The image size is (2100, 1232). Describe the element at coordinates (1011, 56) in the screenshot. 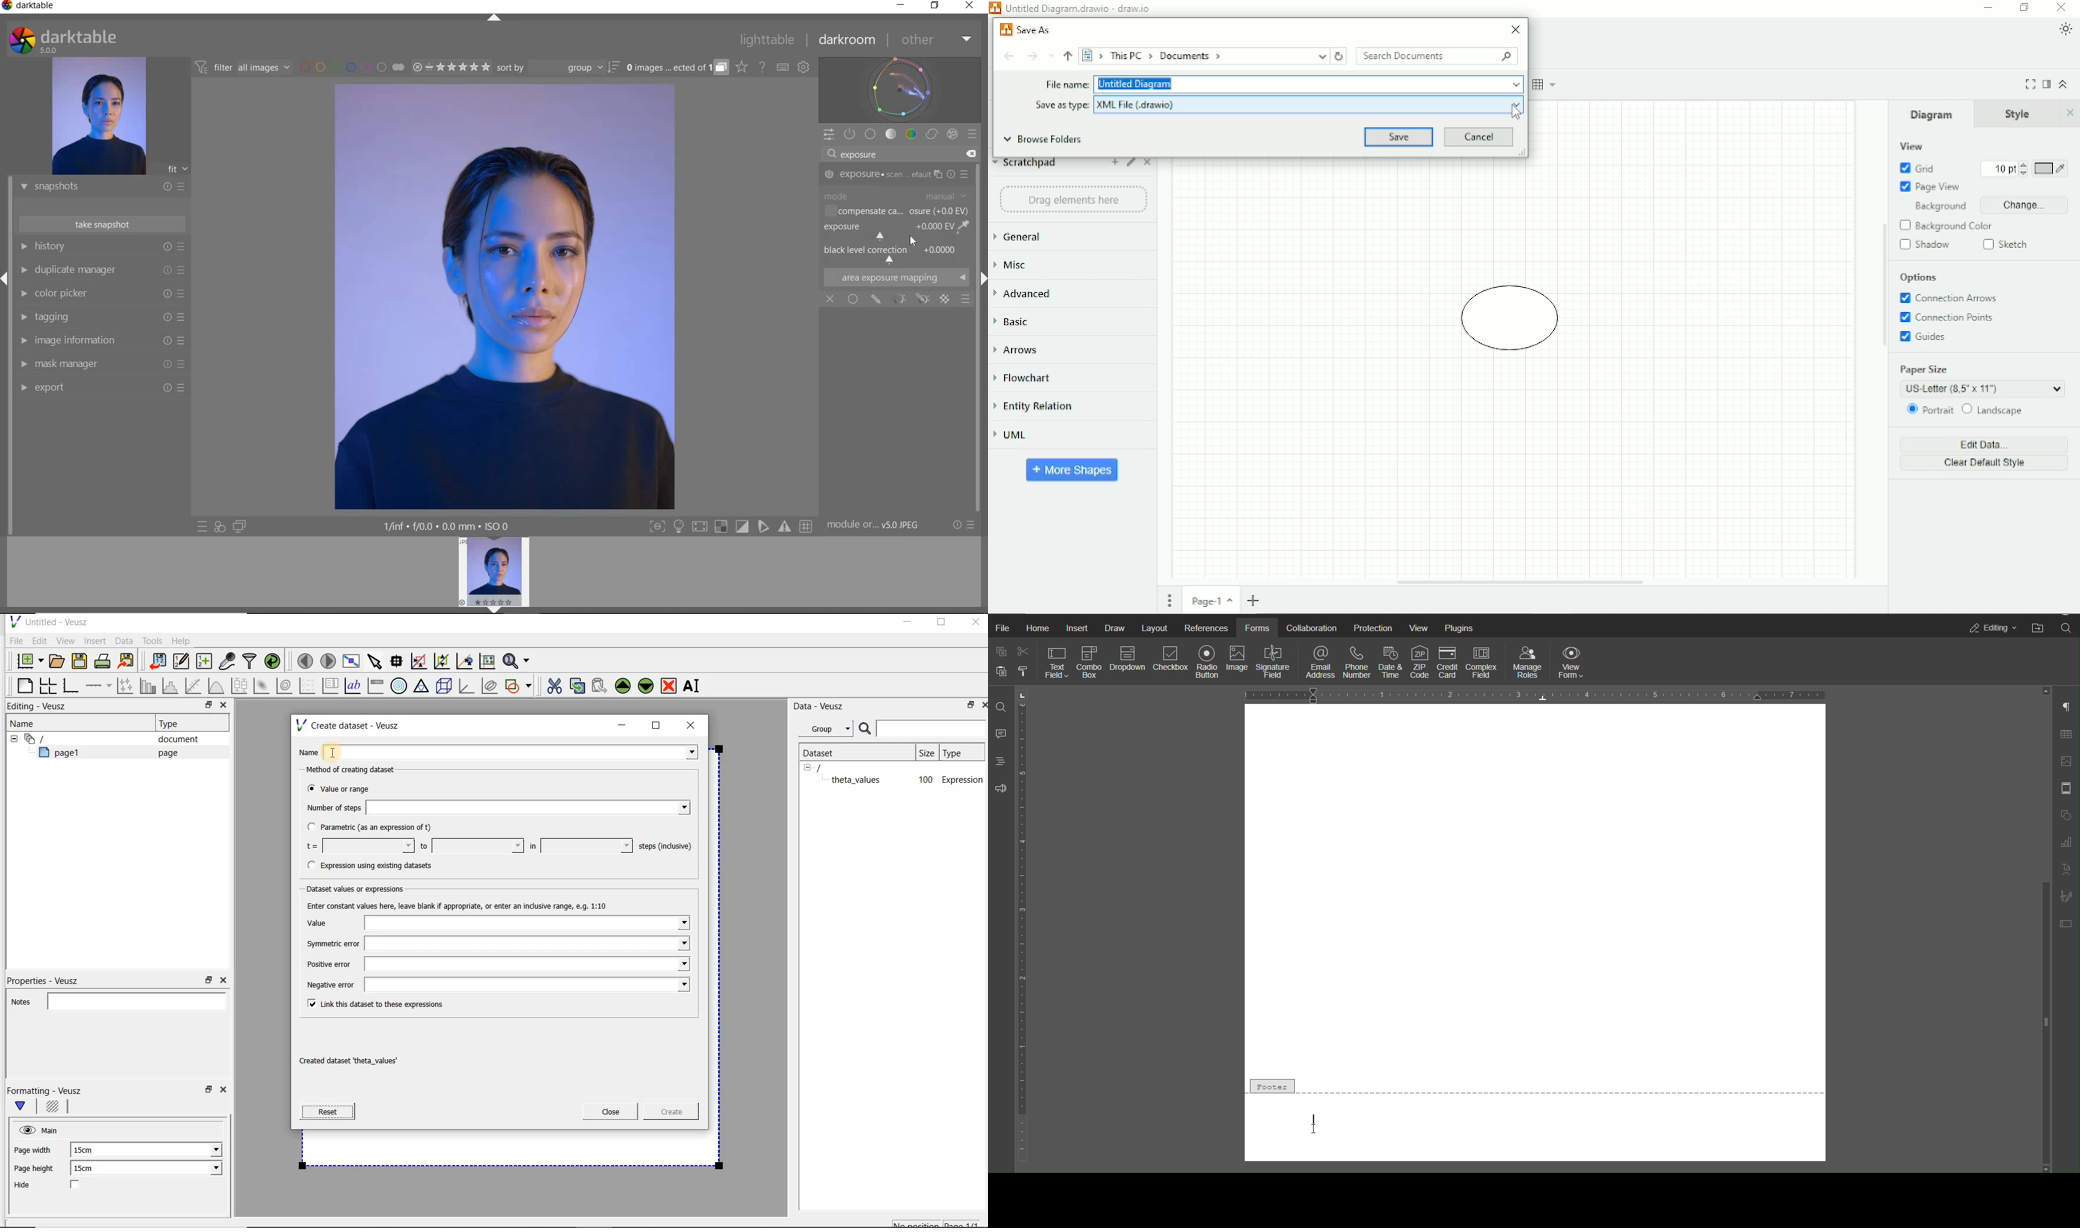

I see `Back` at that location.